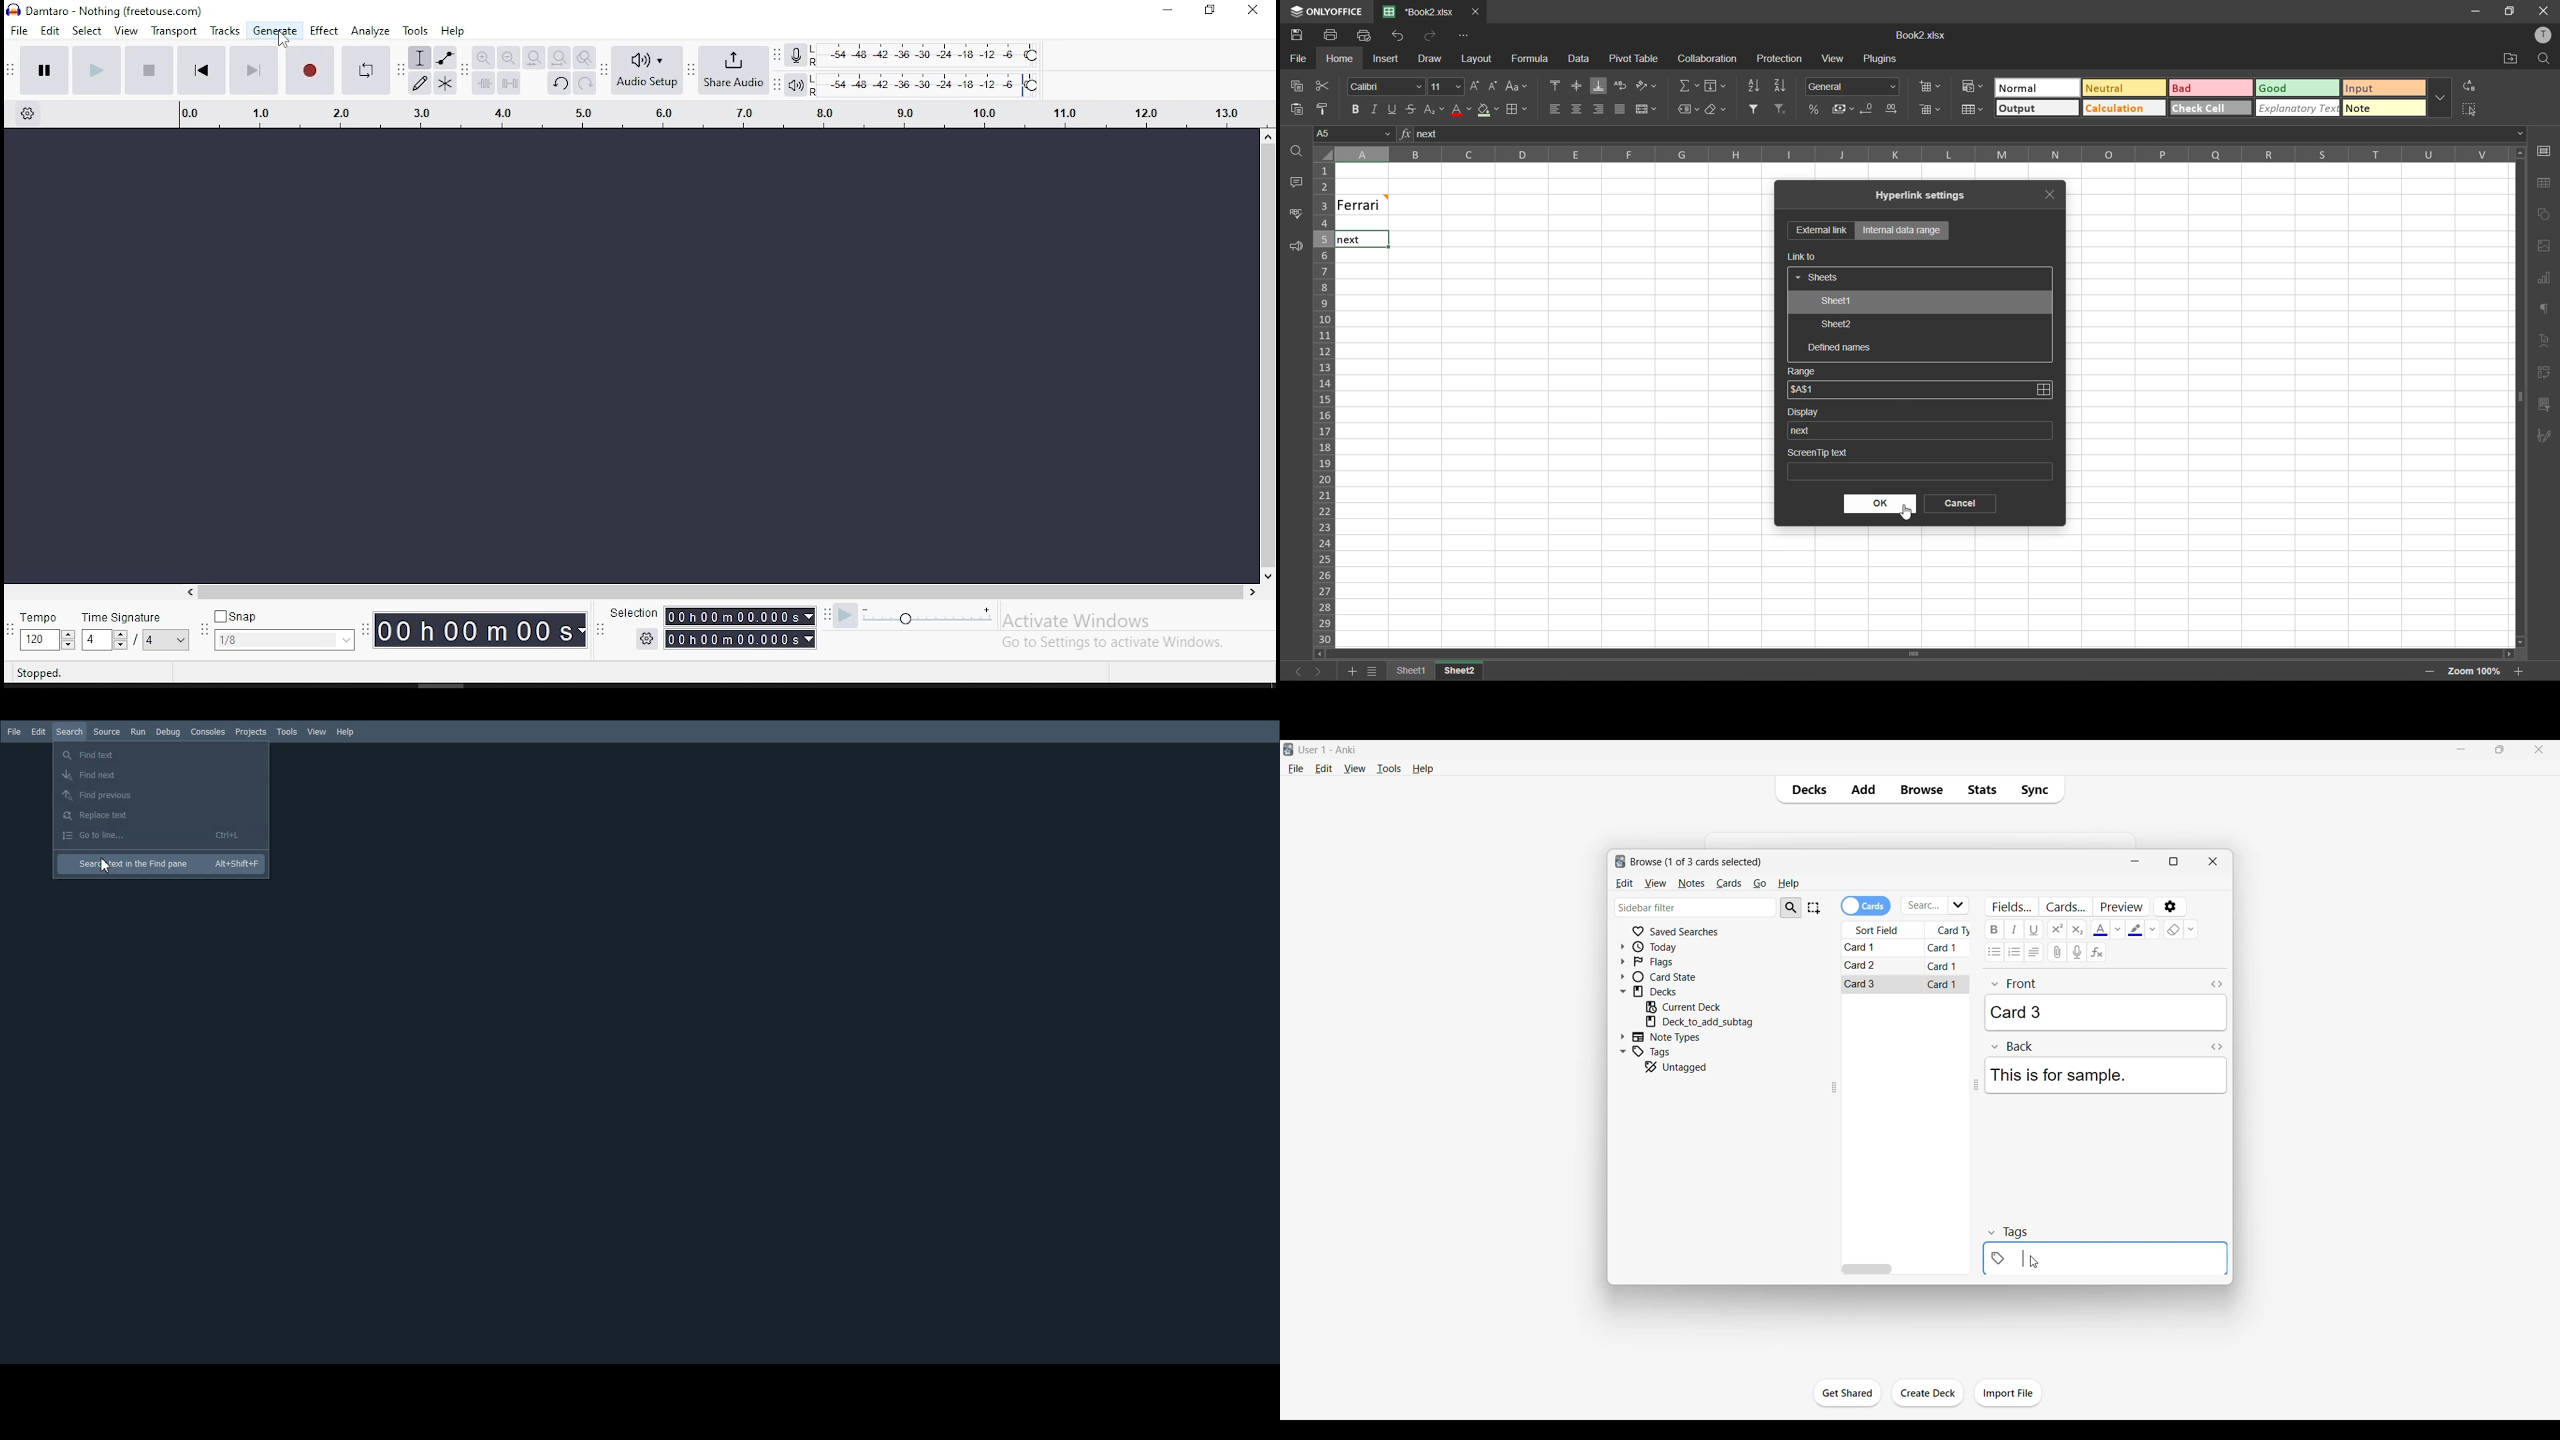 This screenshot has height=1456, width=2576. Describe the element at coordinates (1697, 907) in the screenshot. I see `Click to type in search` at that location.